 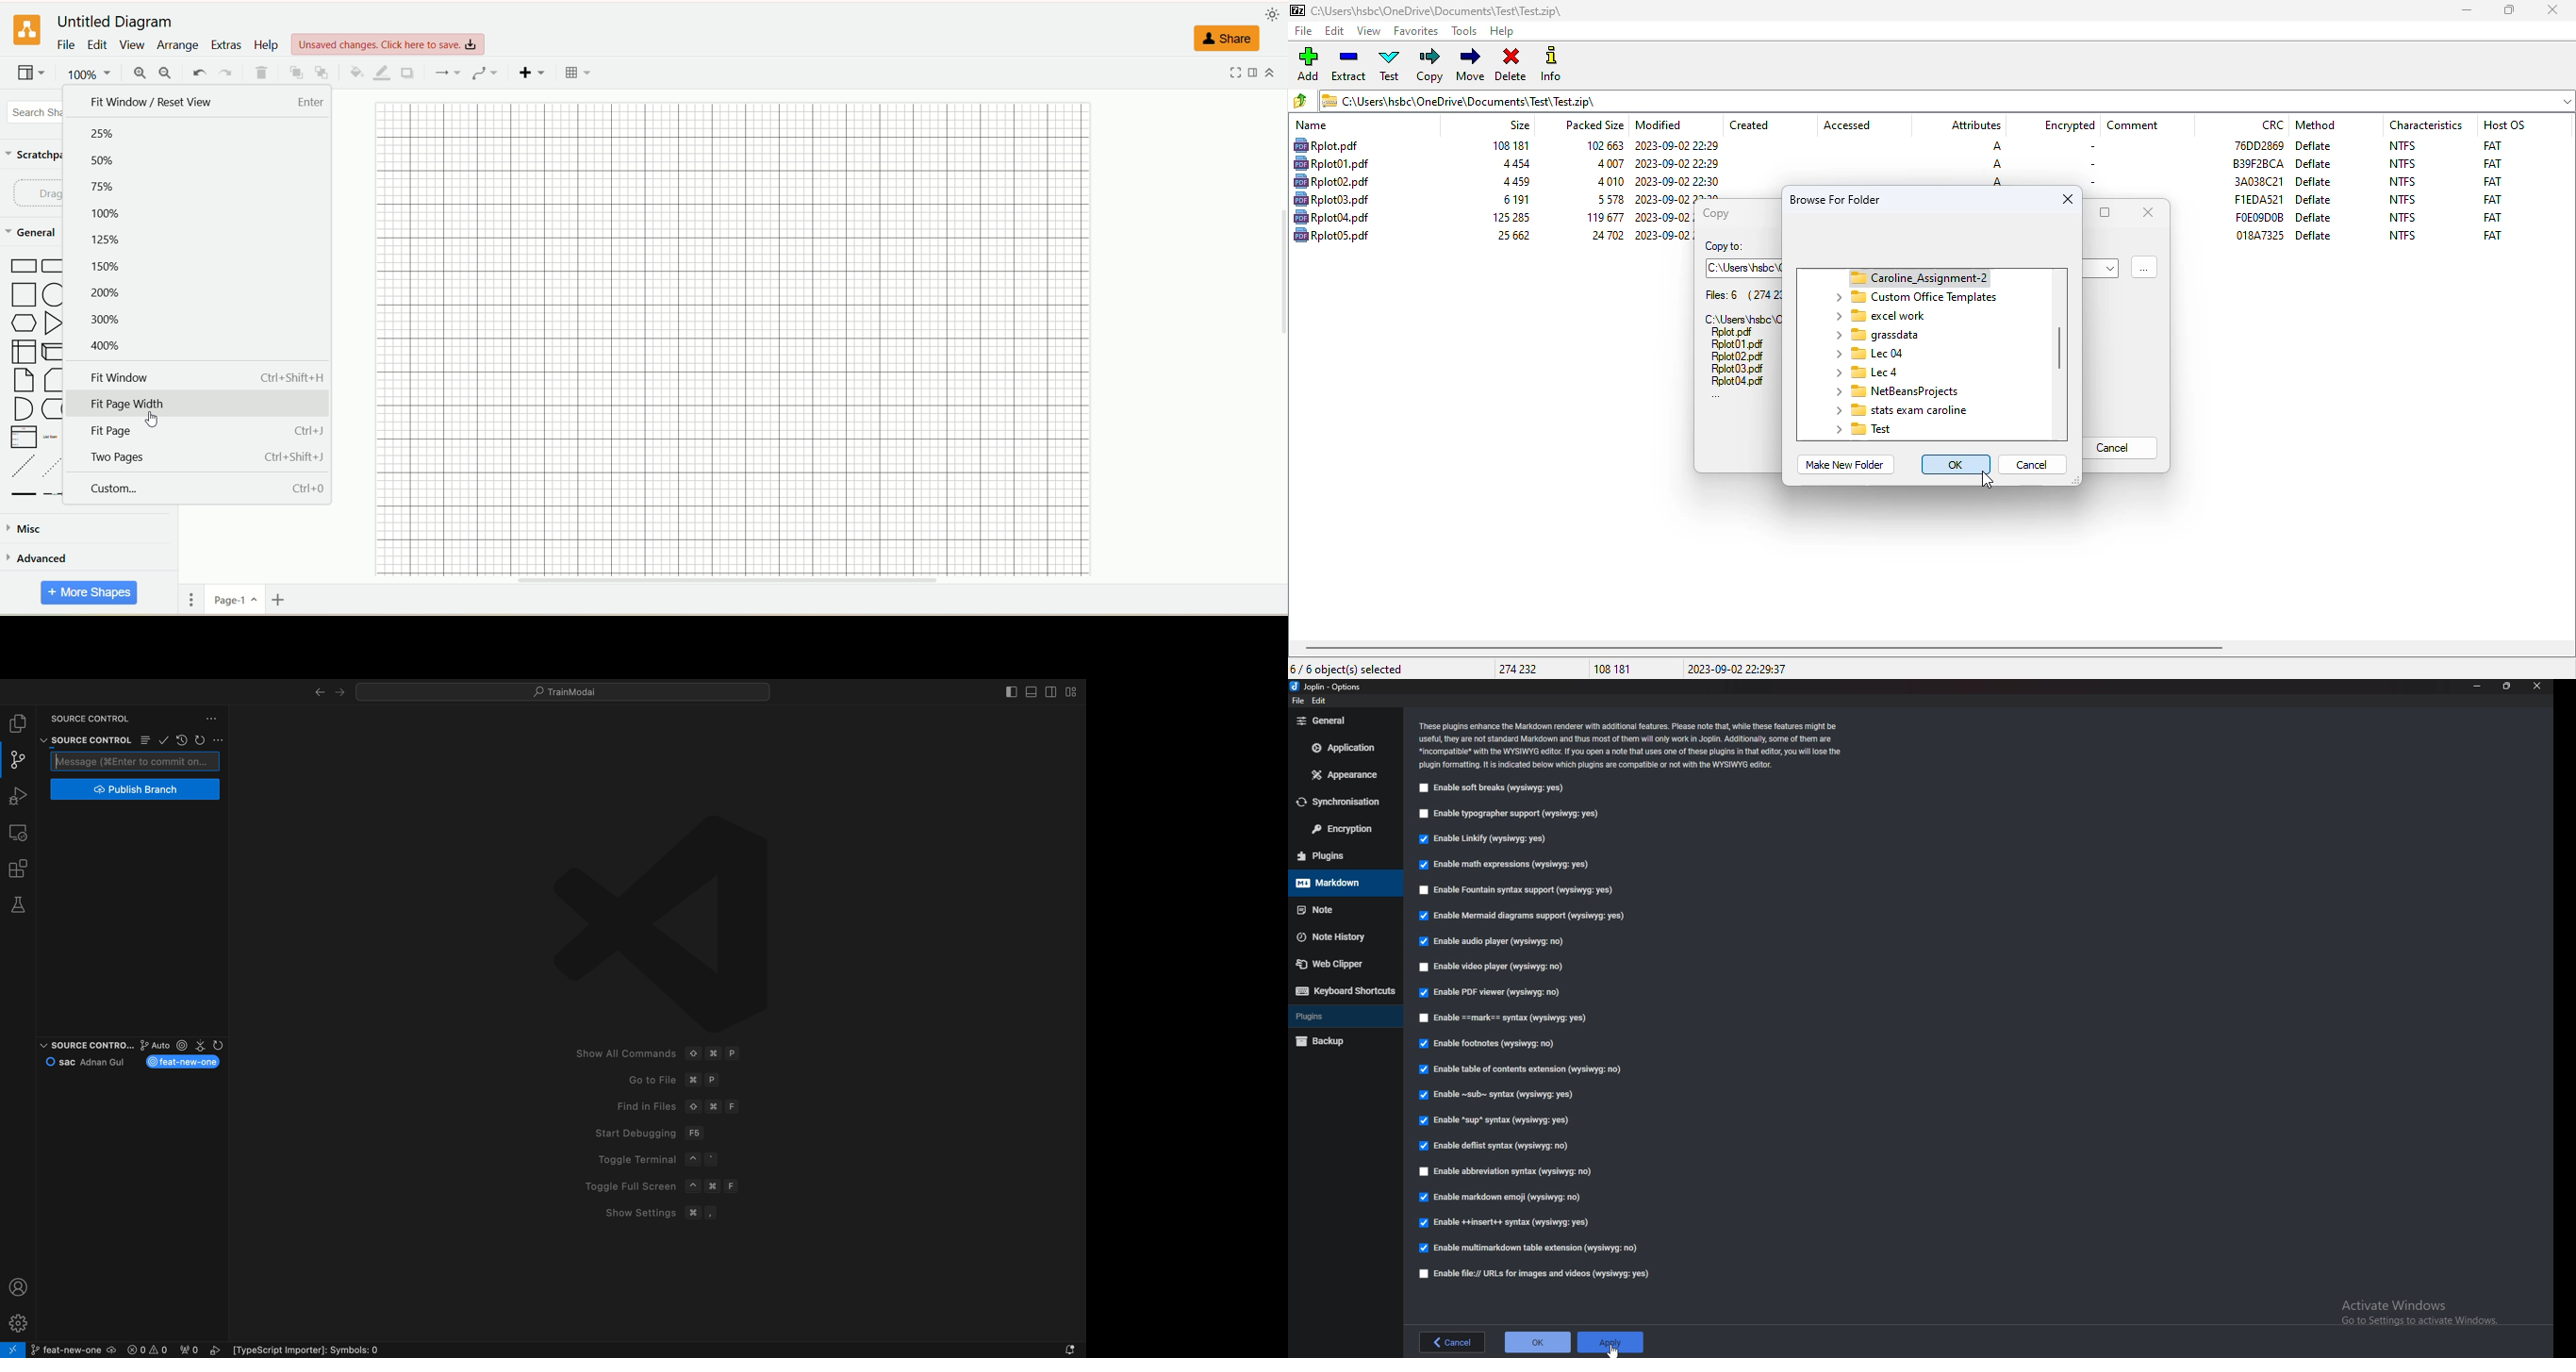 I want to click on horizontal scroll bar, so click(x=1764, y=648).